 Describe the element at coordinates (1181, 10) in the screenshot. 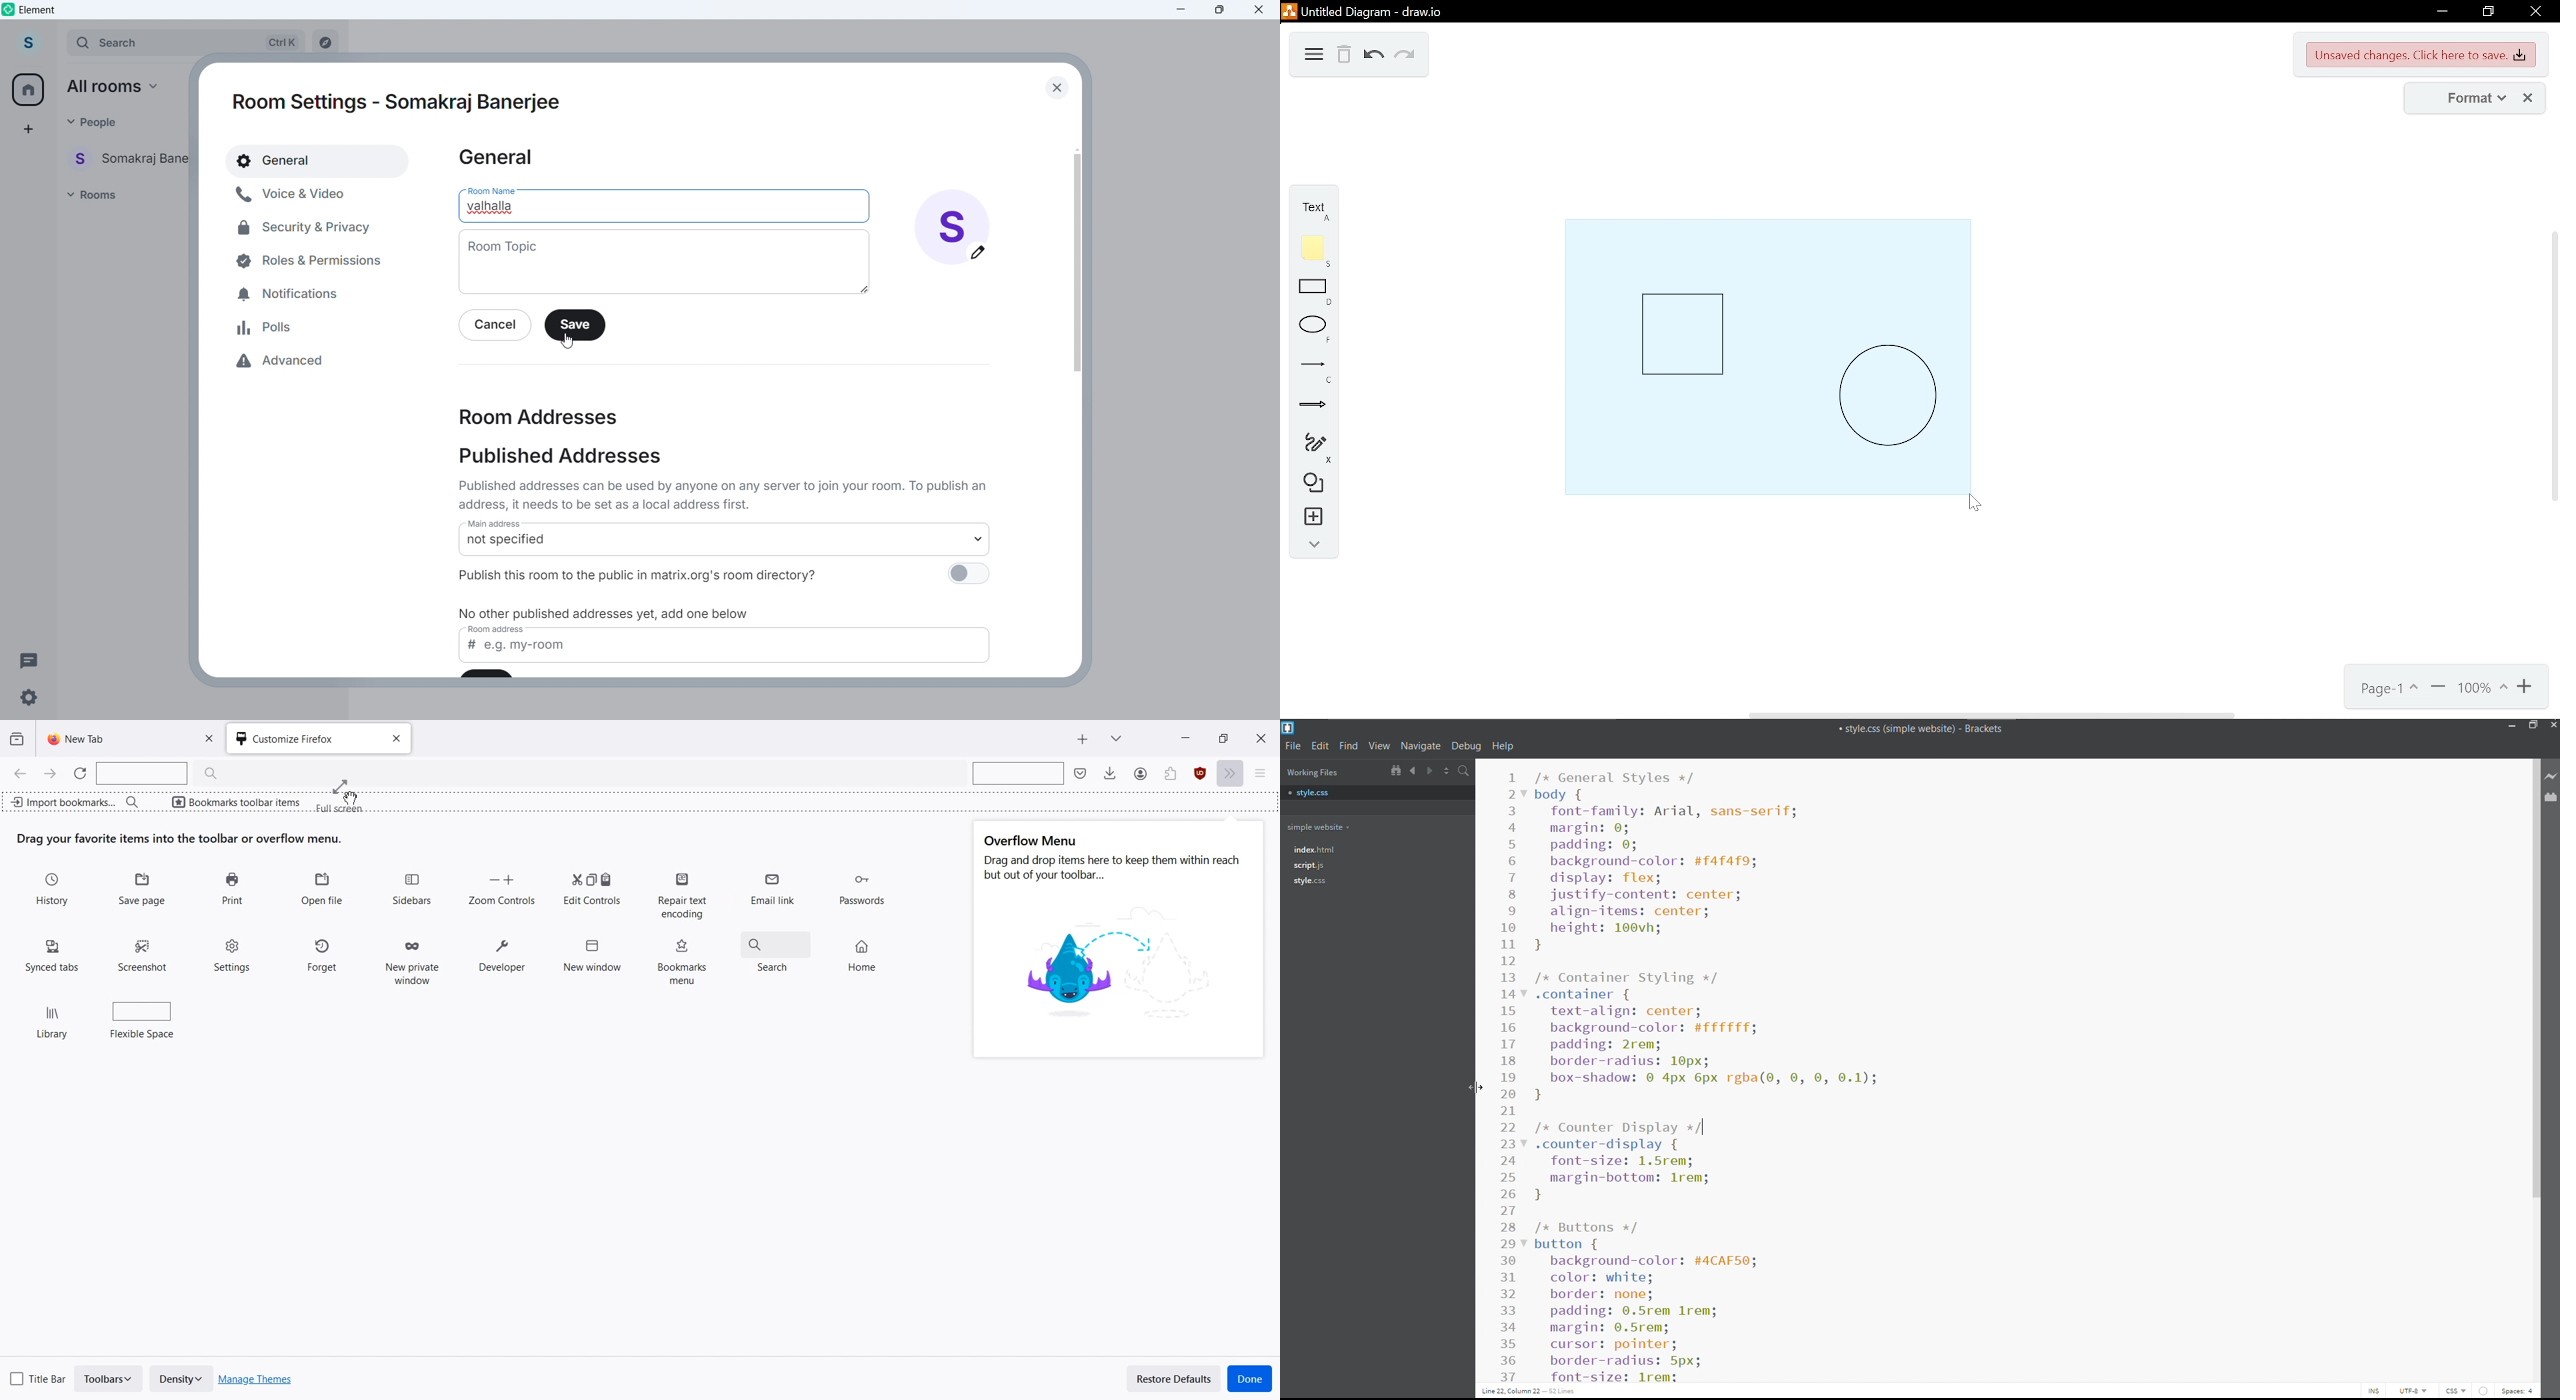

I see `minimize` at that location.